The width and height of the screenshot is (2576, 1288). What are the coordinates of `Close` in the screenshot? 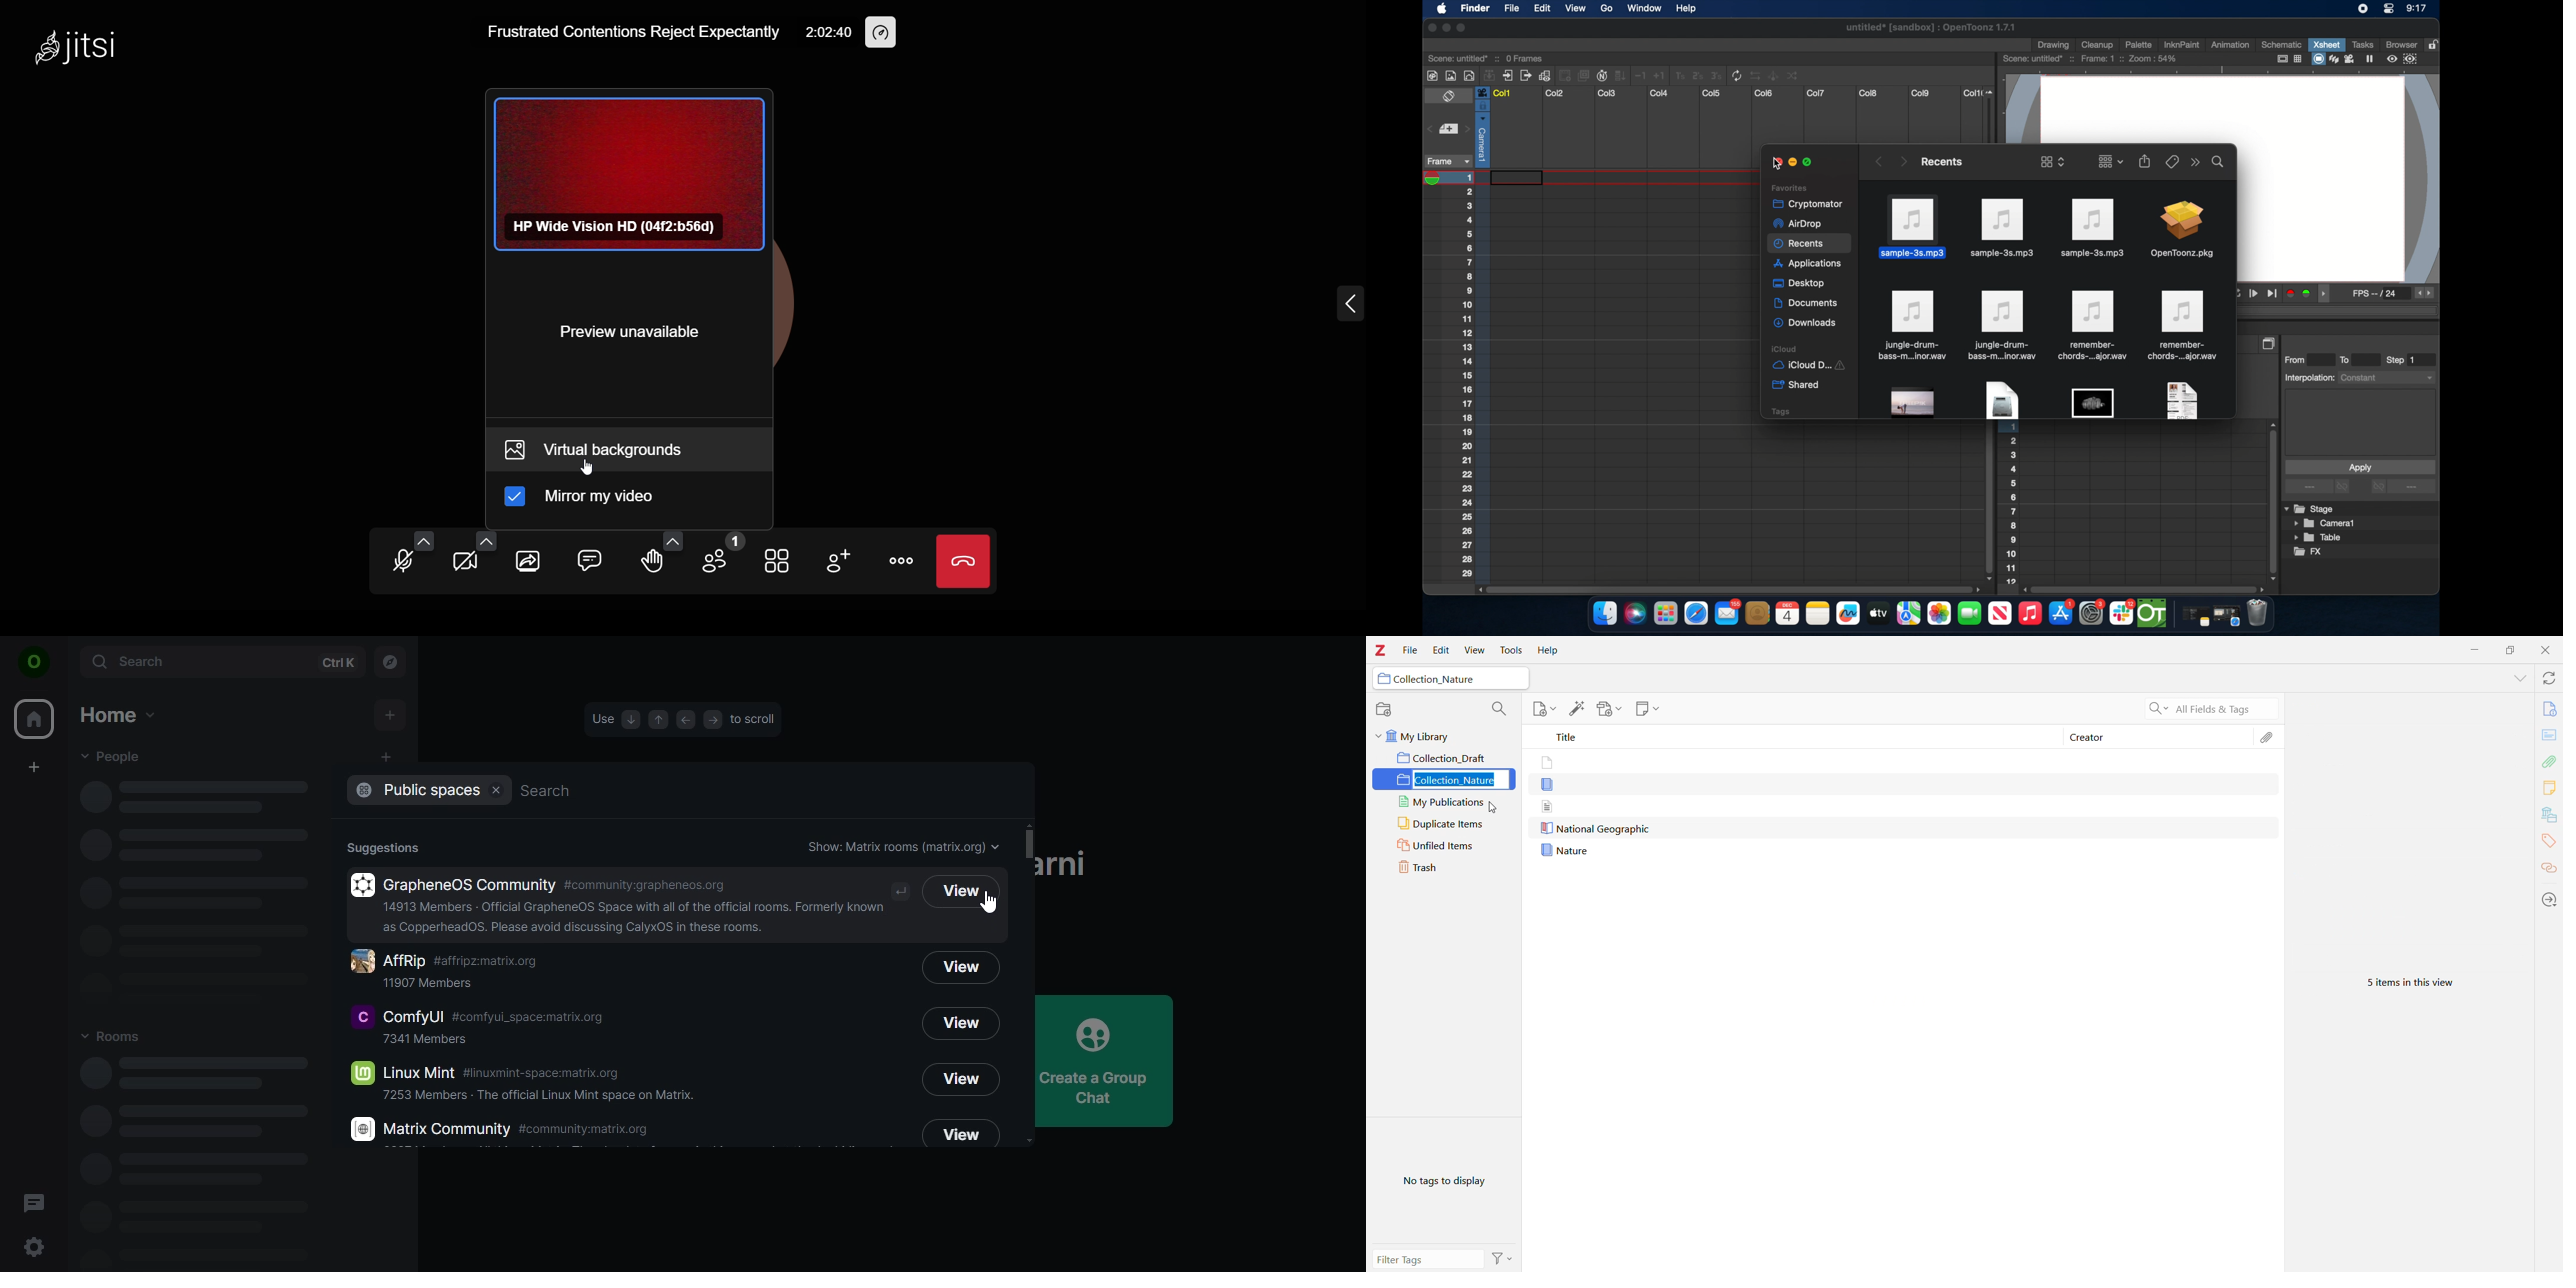 It's located at (2546, 650).